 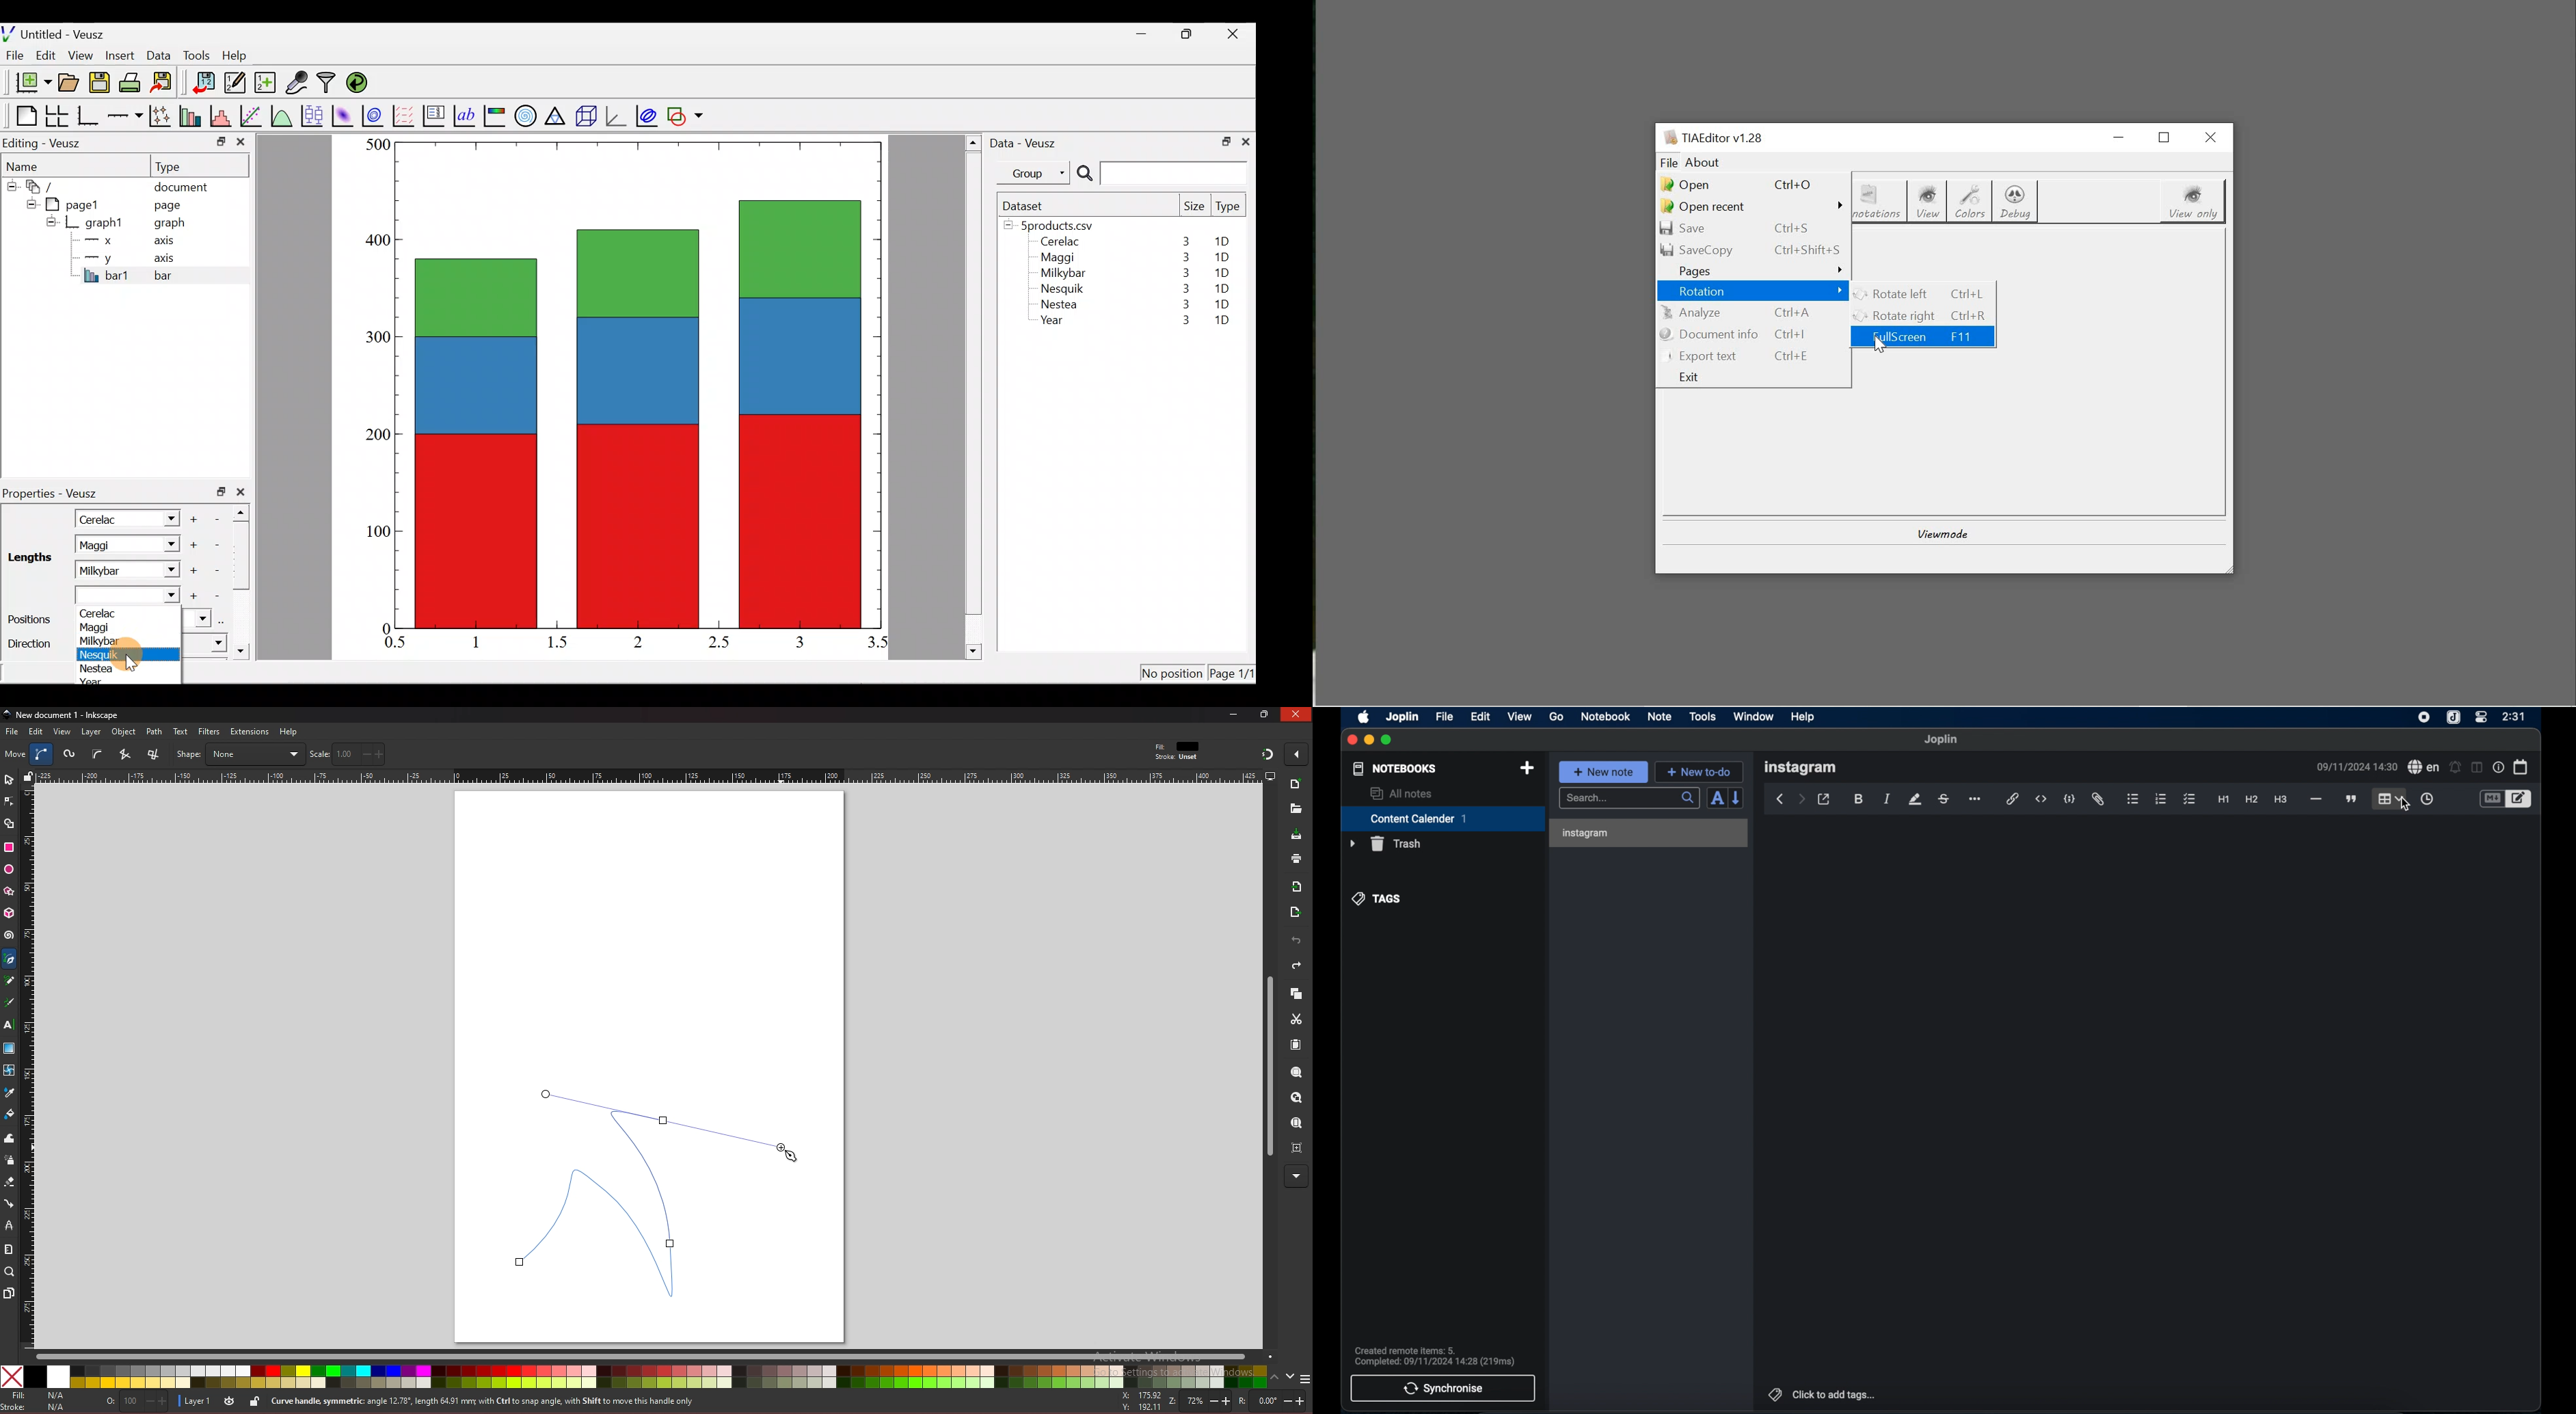 What do you see at coordinates (1148, 33) in the screenshot?
I see `minimize` at bounding box center [1148, 33].